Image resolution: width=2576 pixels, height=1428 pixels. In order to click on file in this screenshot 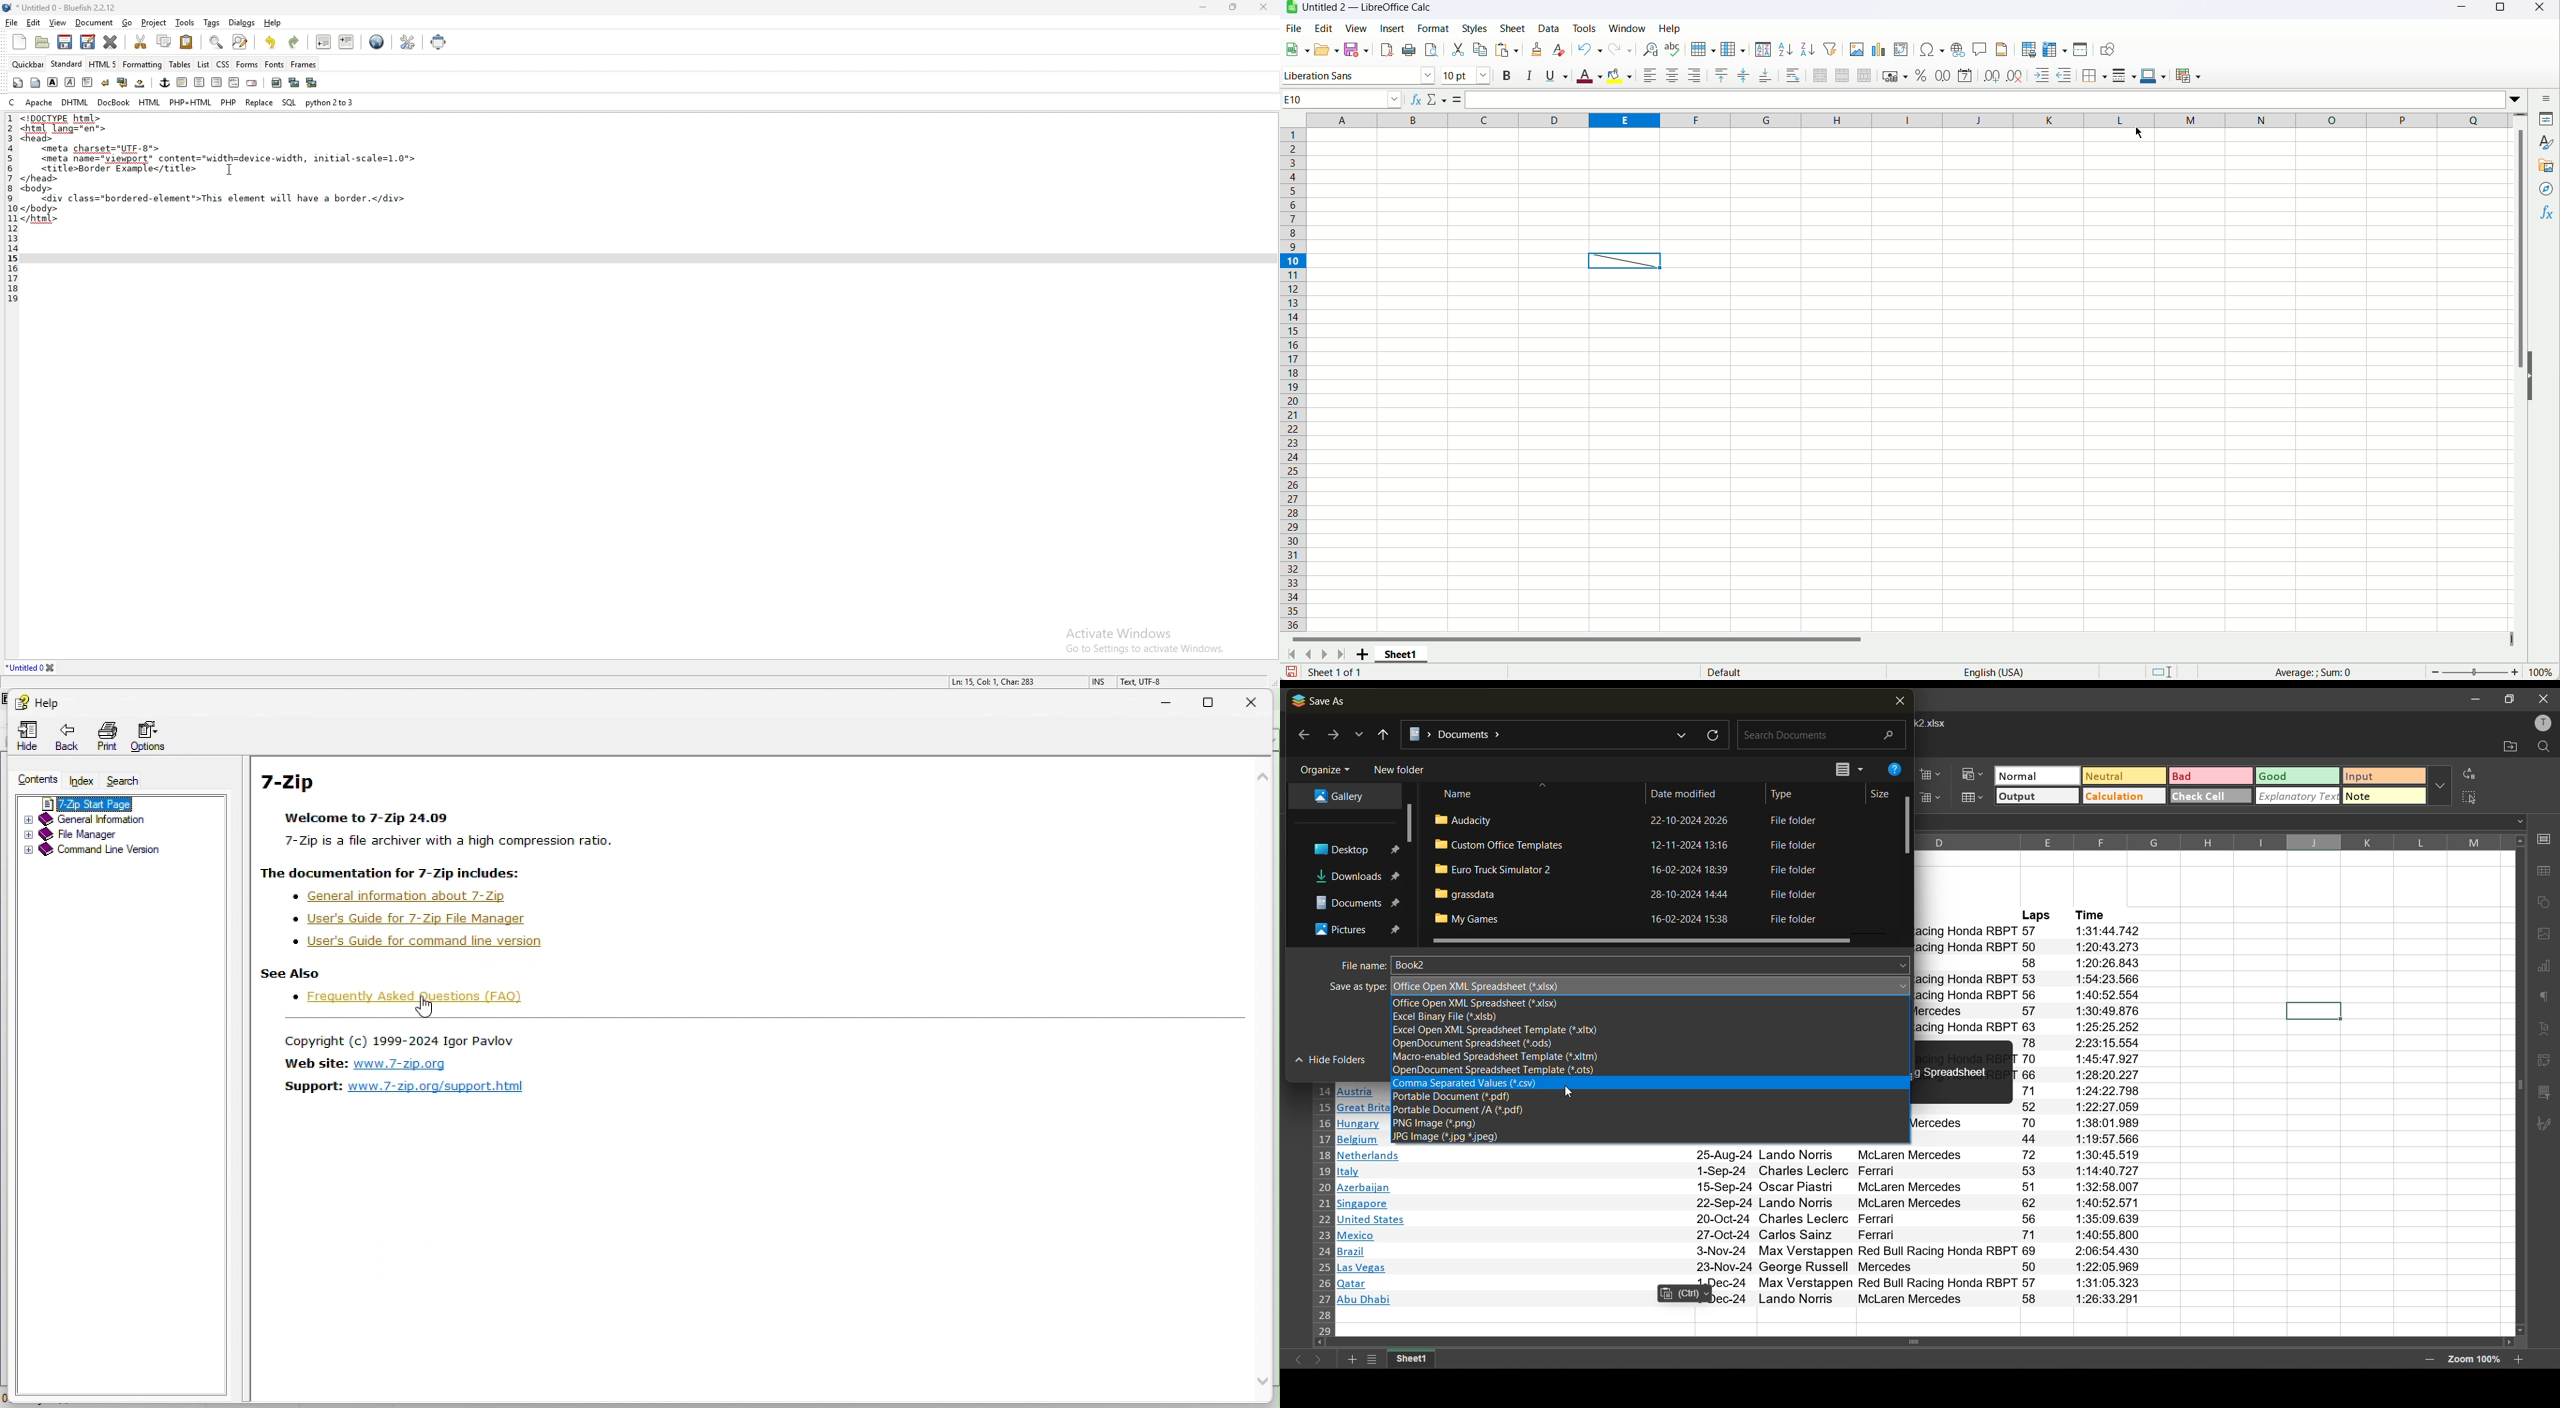, I will do `click(1631, 919)`.